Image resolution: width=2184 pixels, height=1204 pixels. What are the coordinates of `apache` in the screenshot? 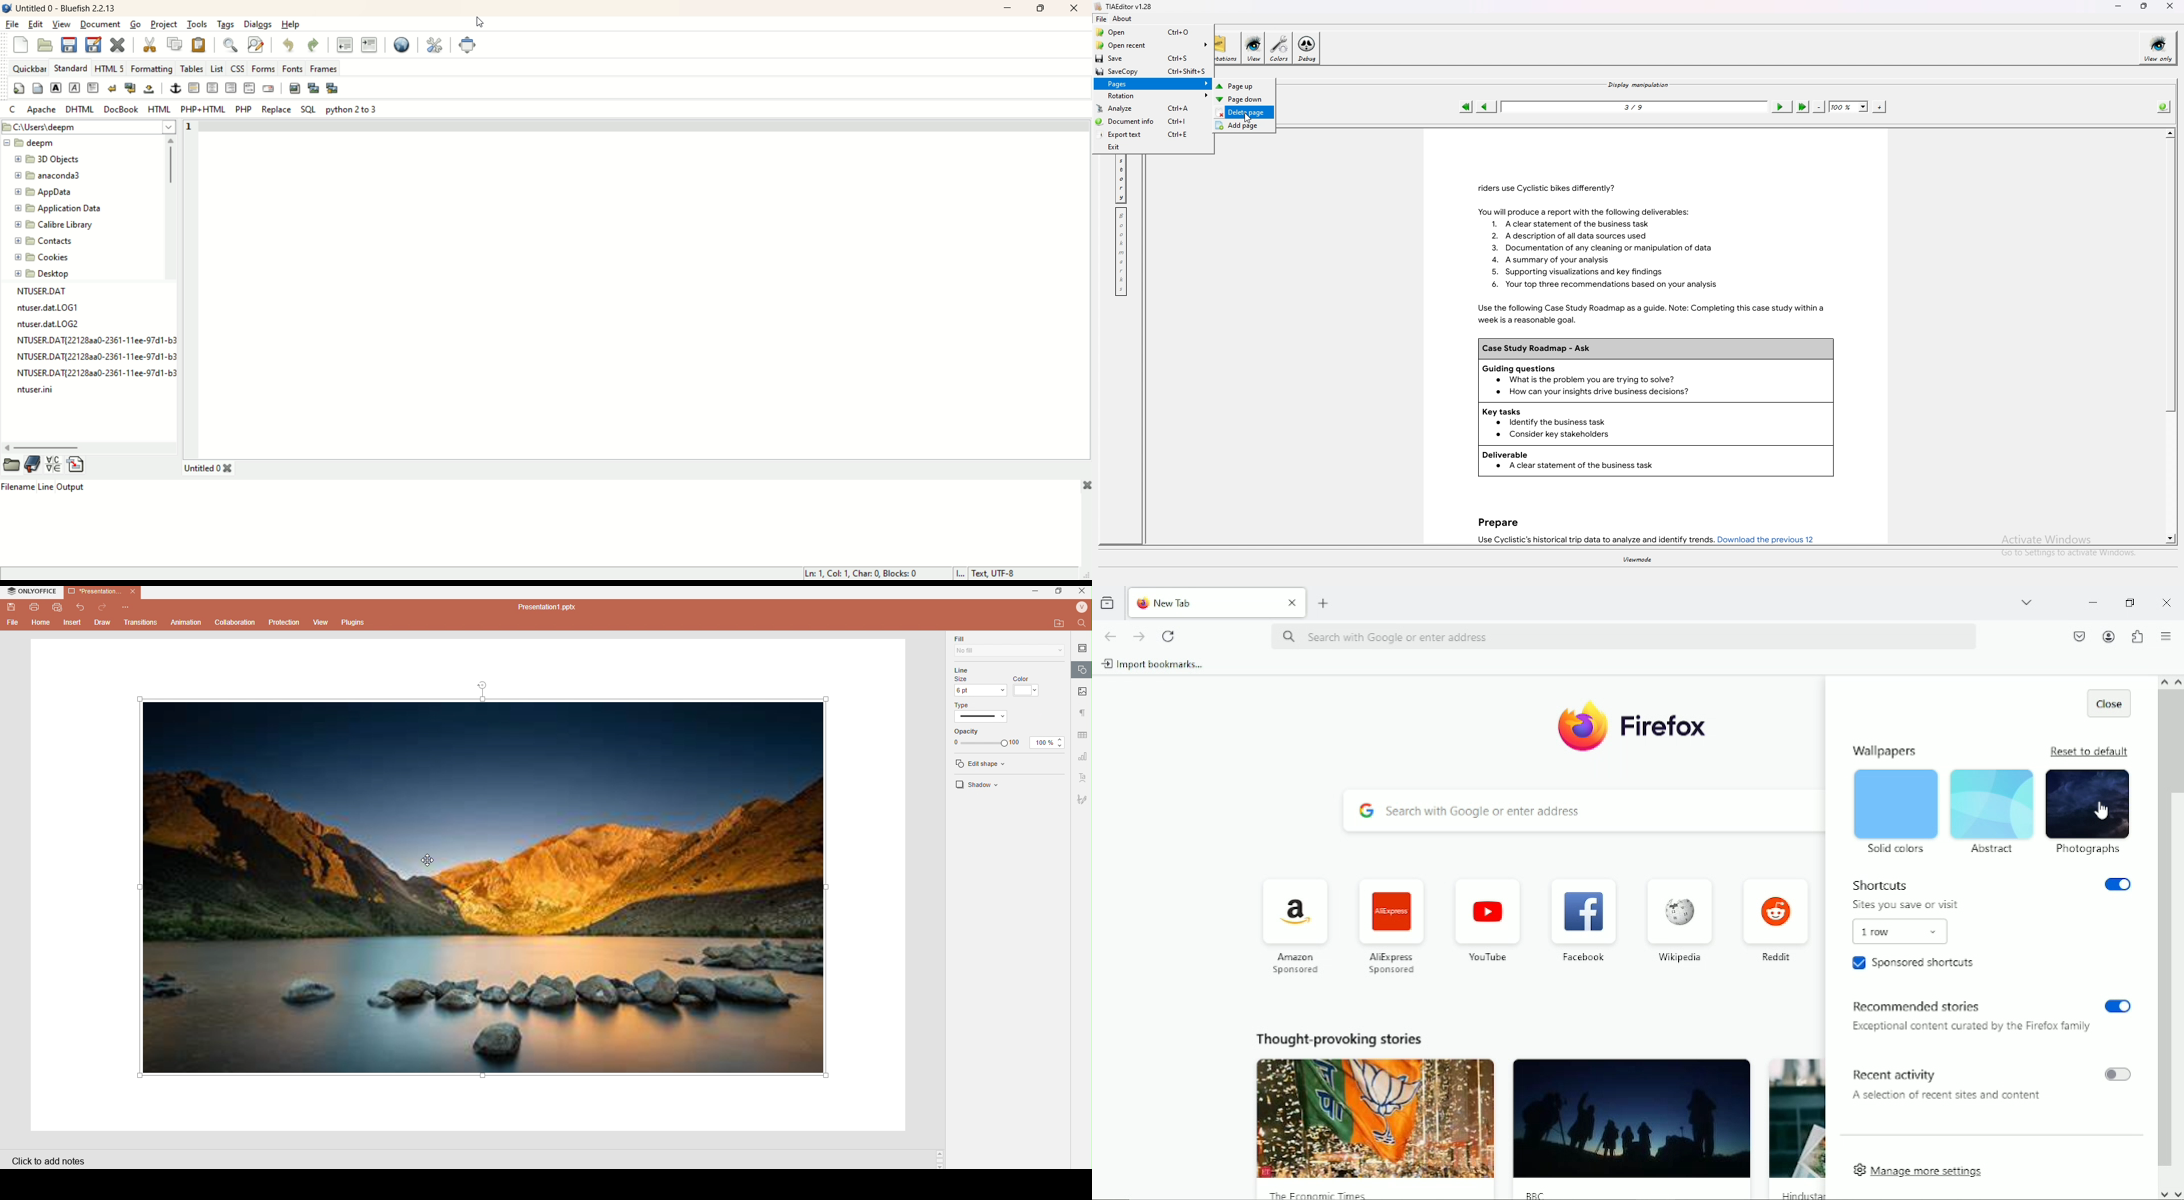 It's located at (44, 110).